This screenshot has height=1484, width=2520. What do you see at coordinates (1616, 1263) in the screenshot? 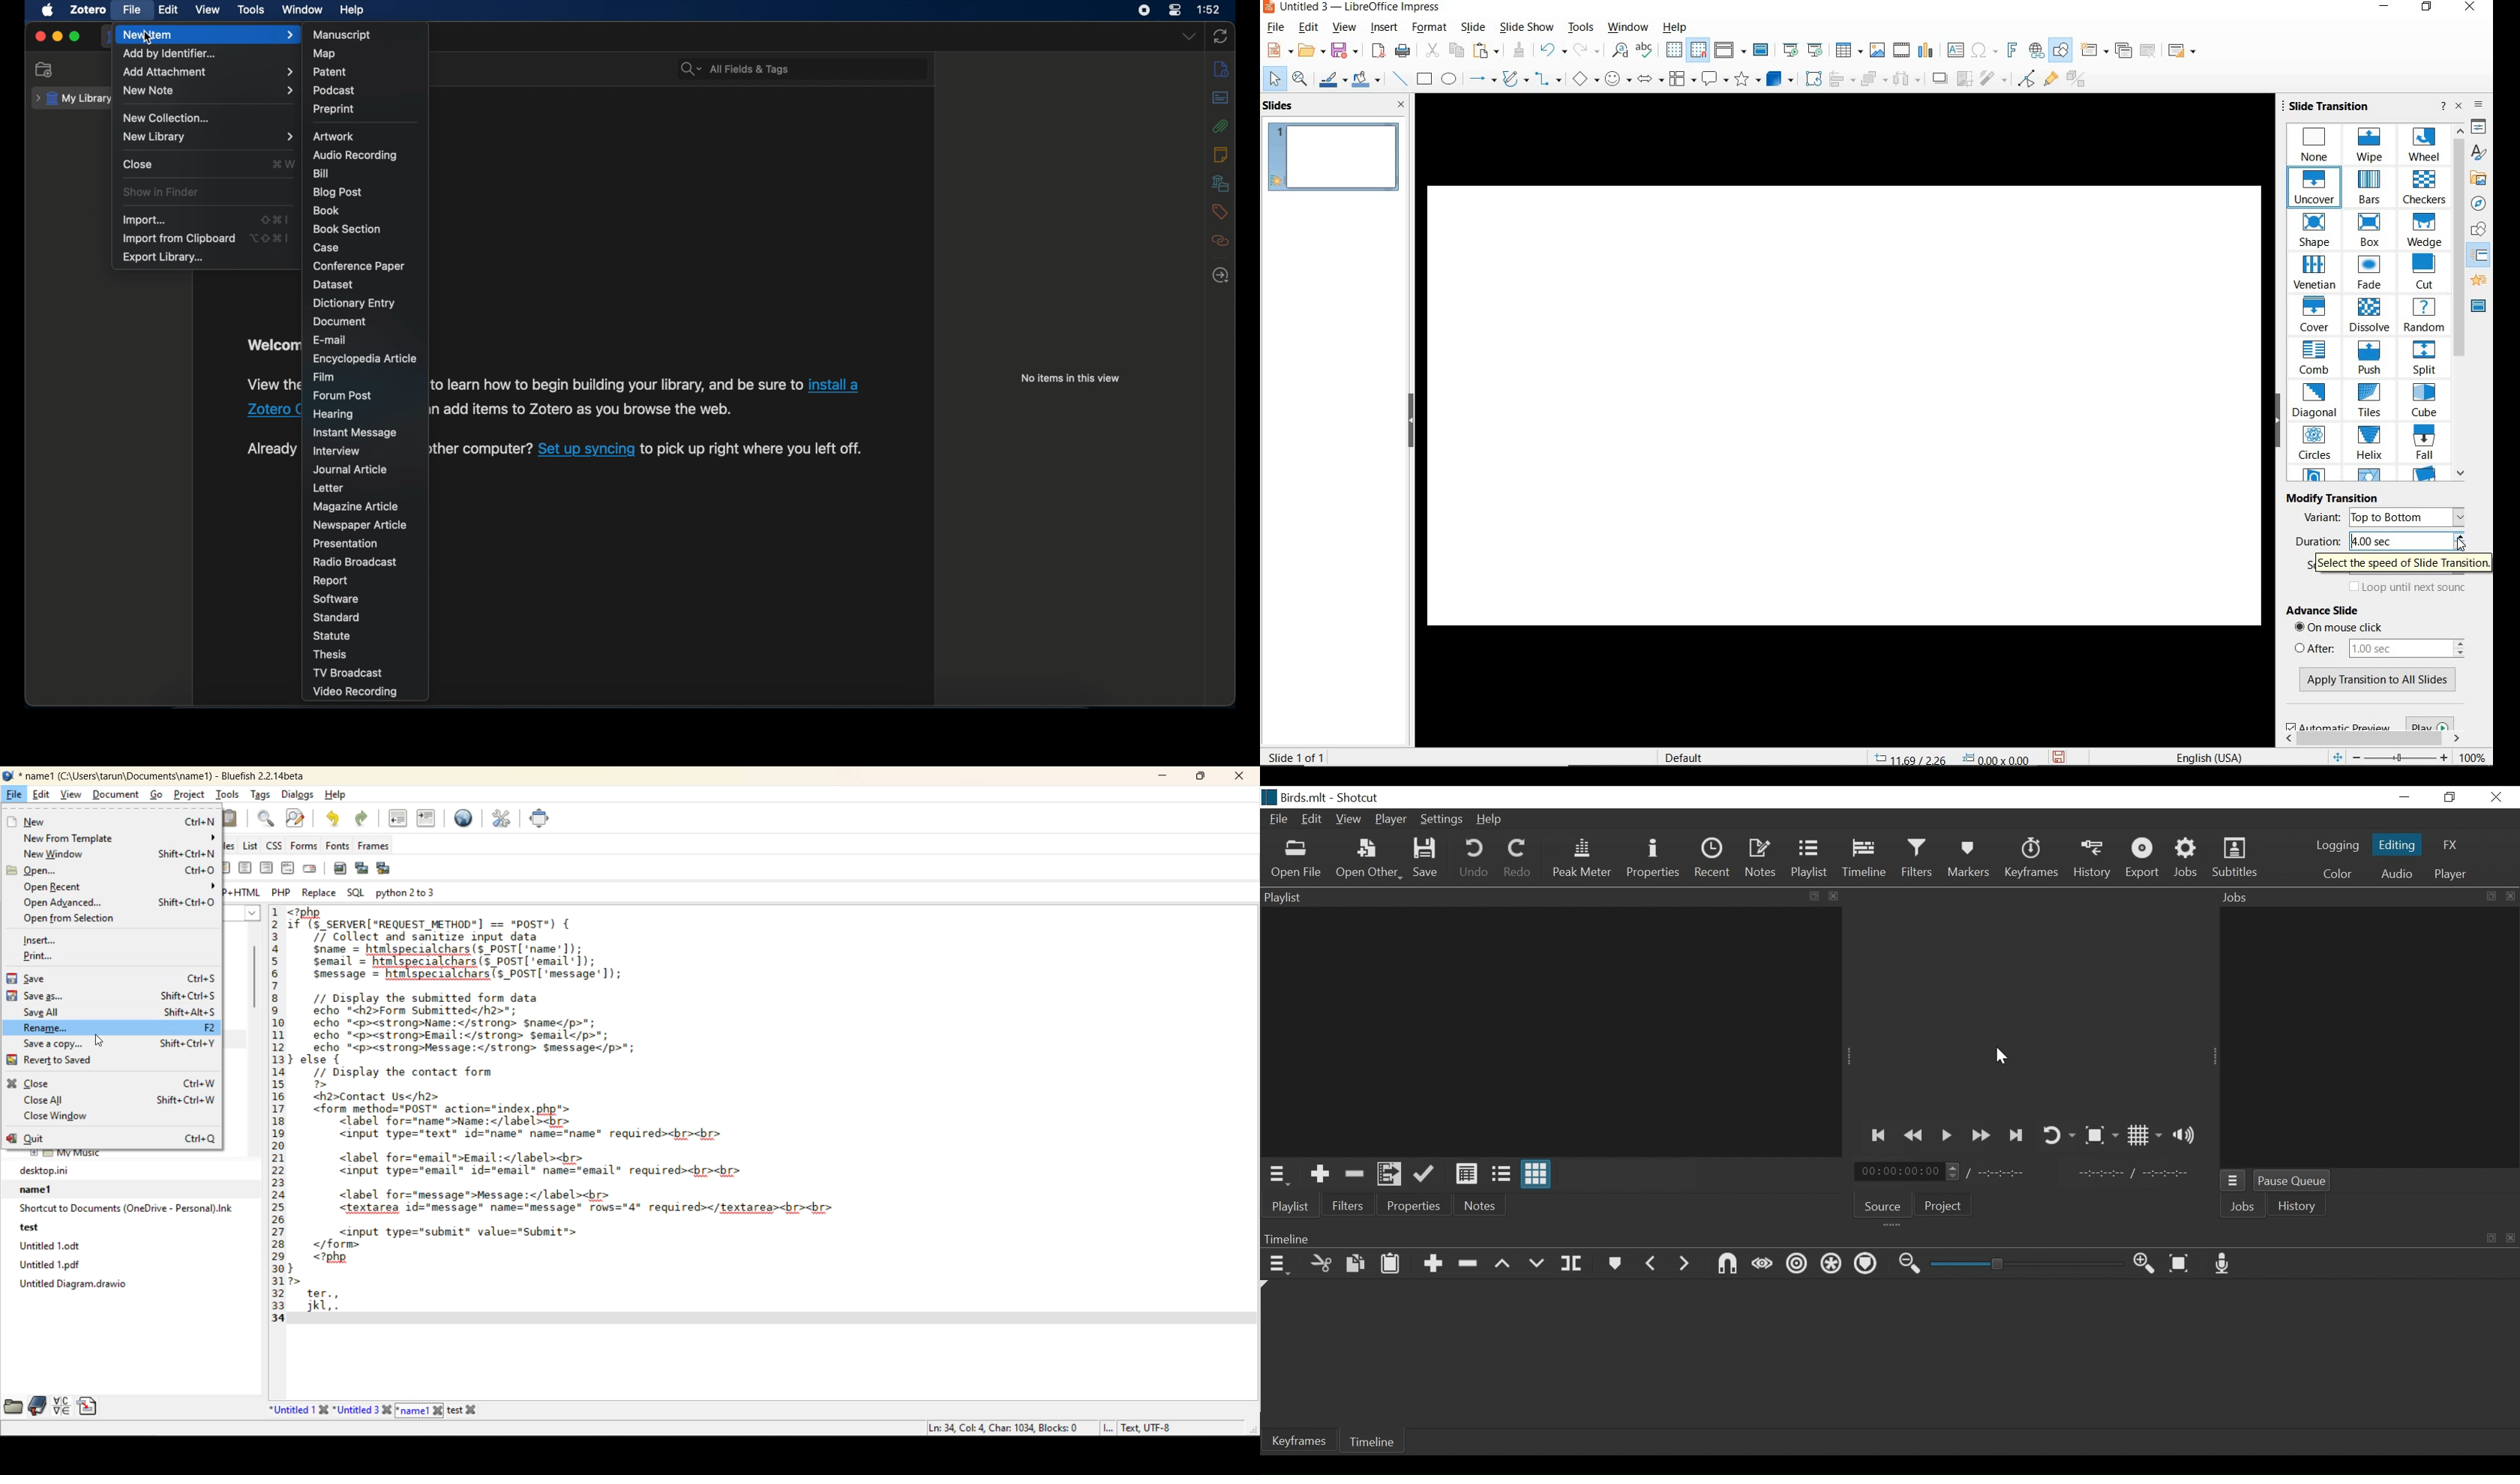
I see `Markers` at bounding box center [1616, 1263].